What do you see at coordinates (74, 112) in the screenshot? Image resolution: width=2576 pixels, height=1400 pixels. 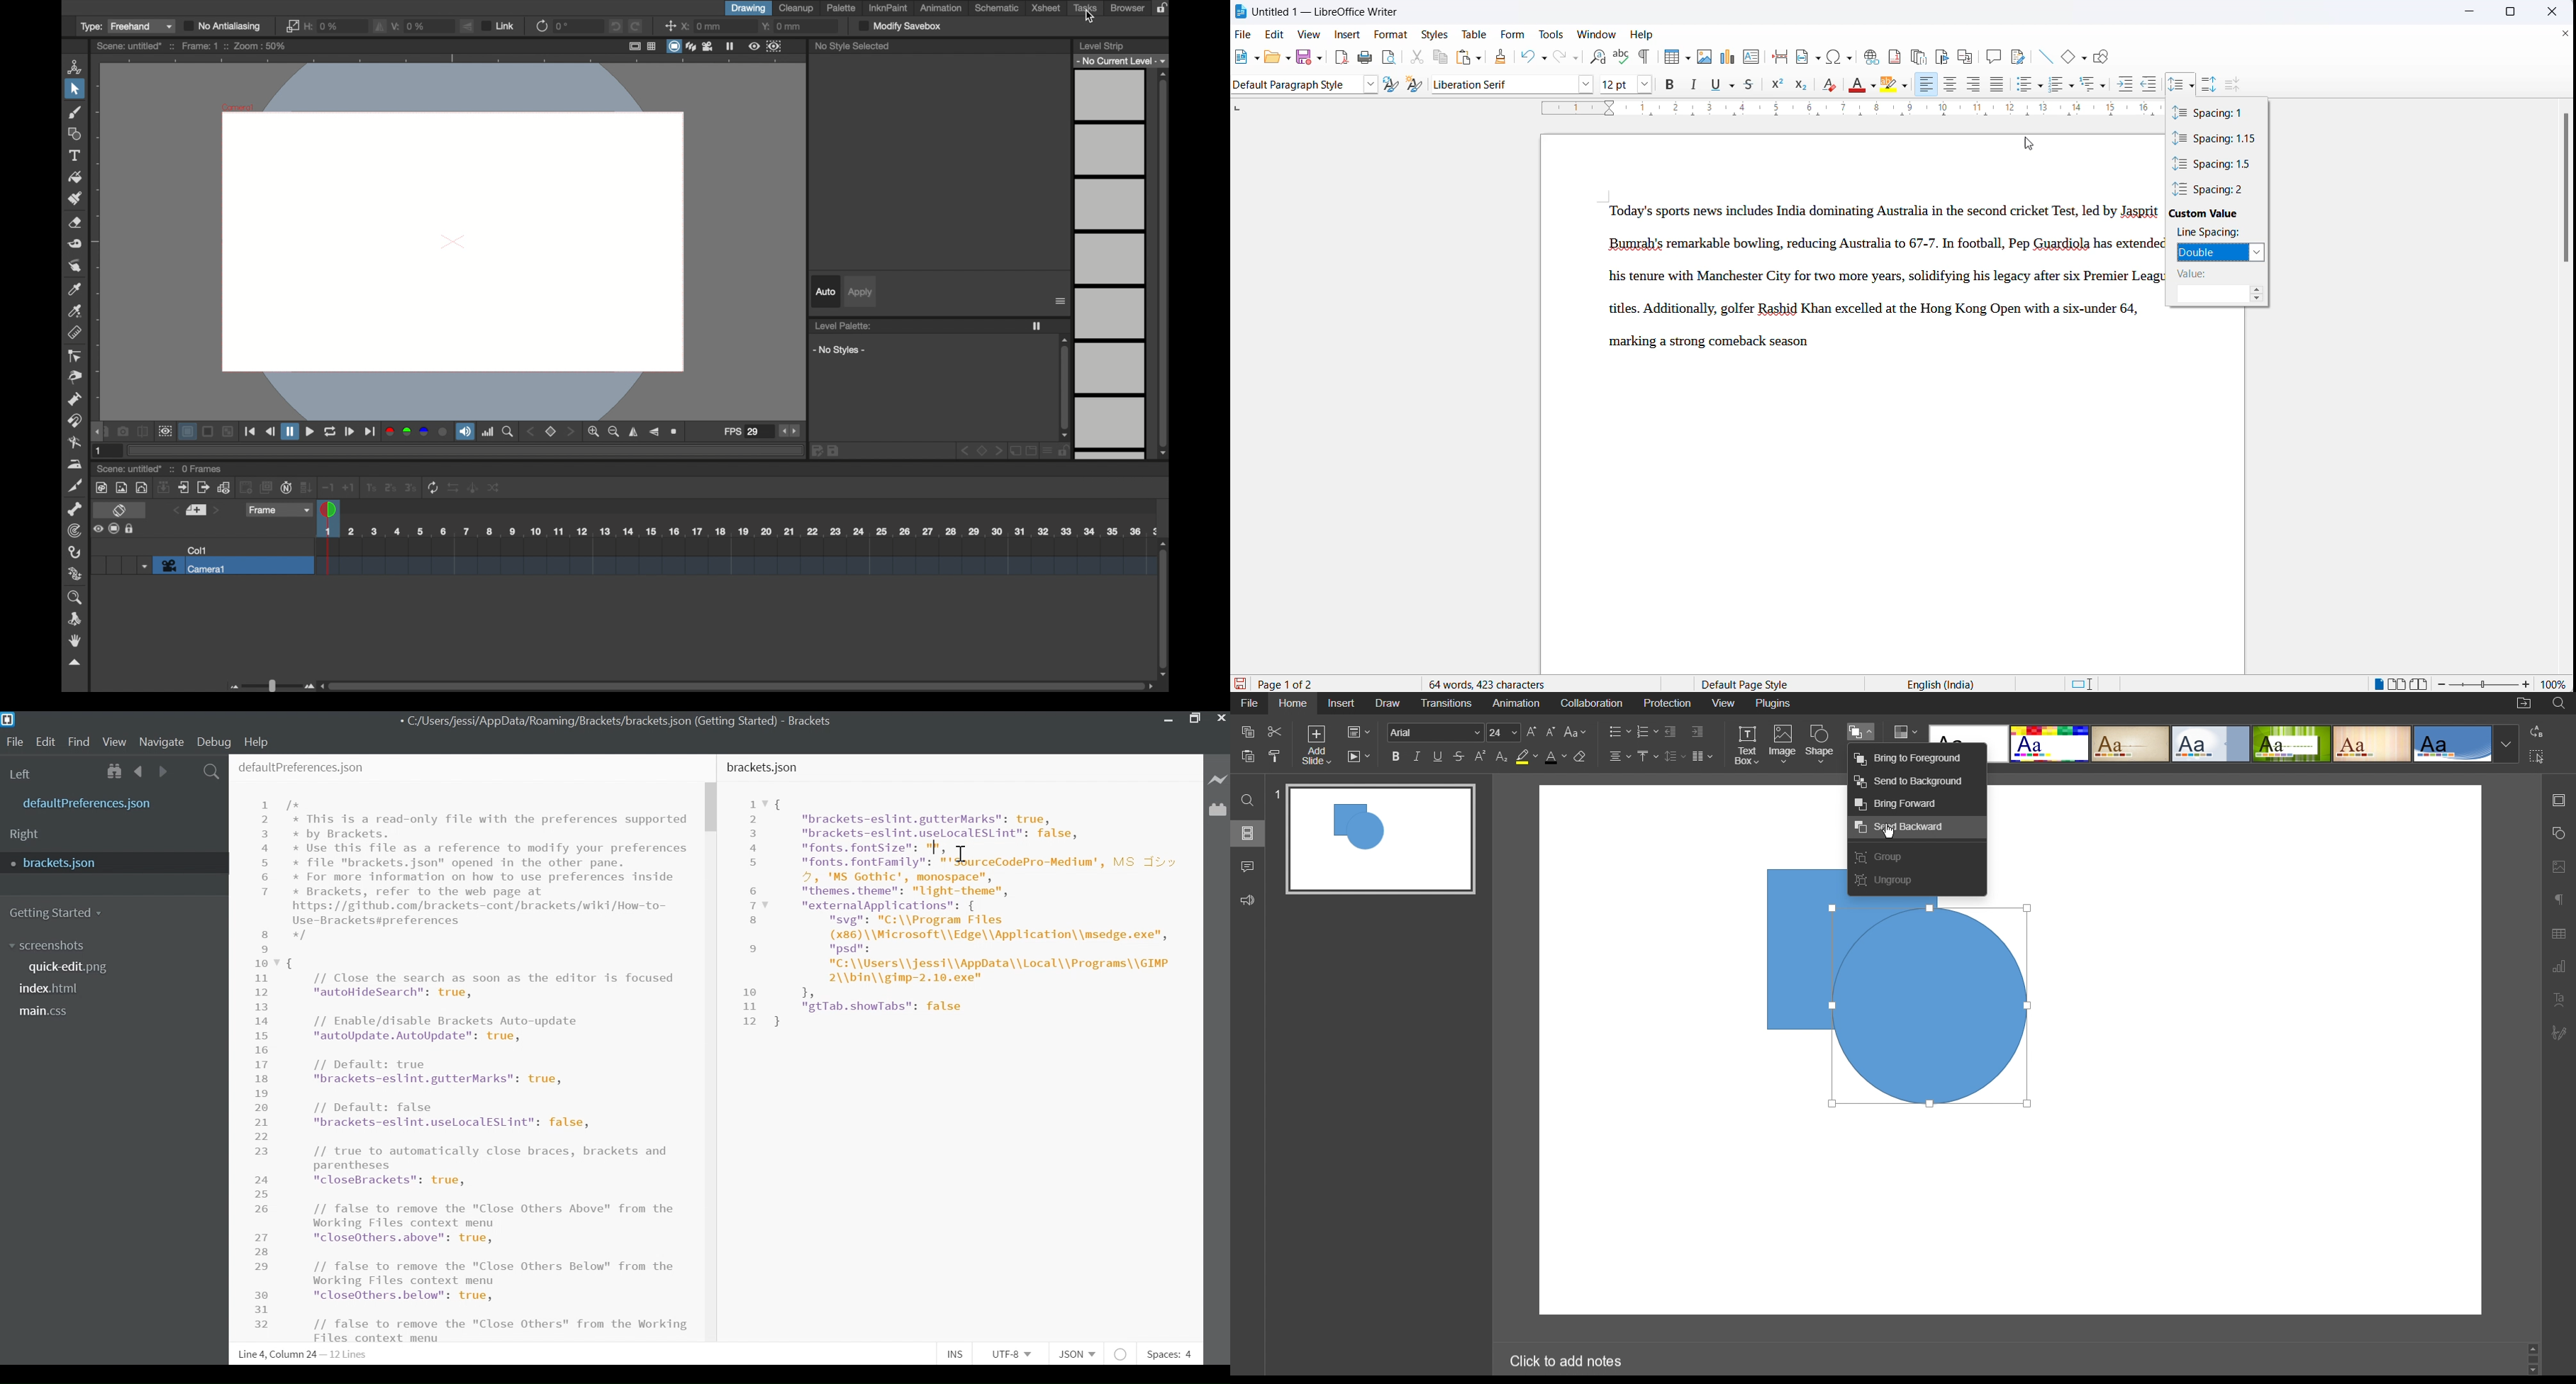 I see `paint brush tool` at bounding box center [74, 112].